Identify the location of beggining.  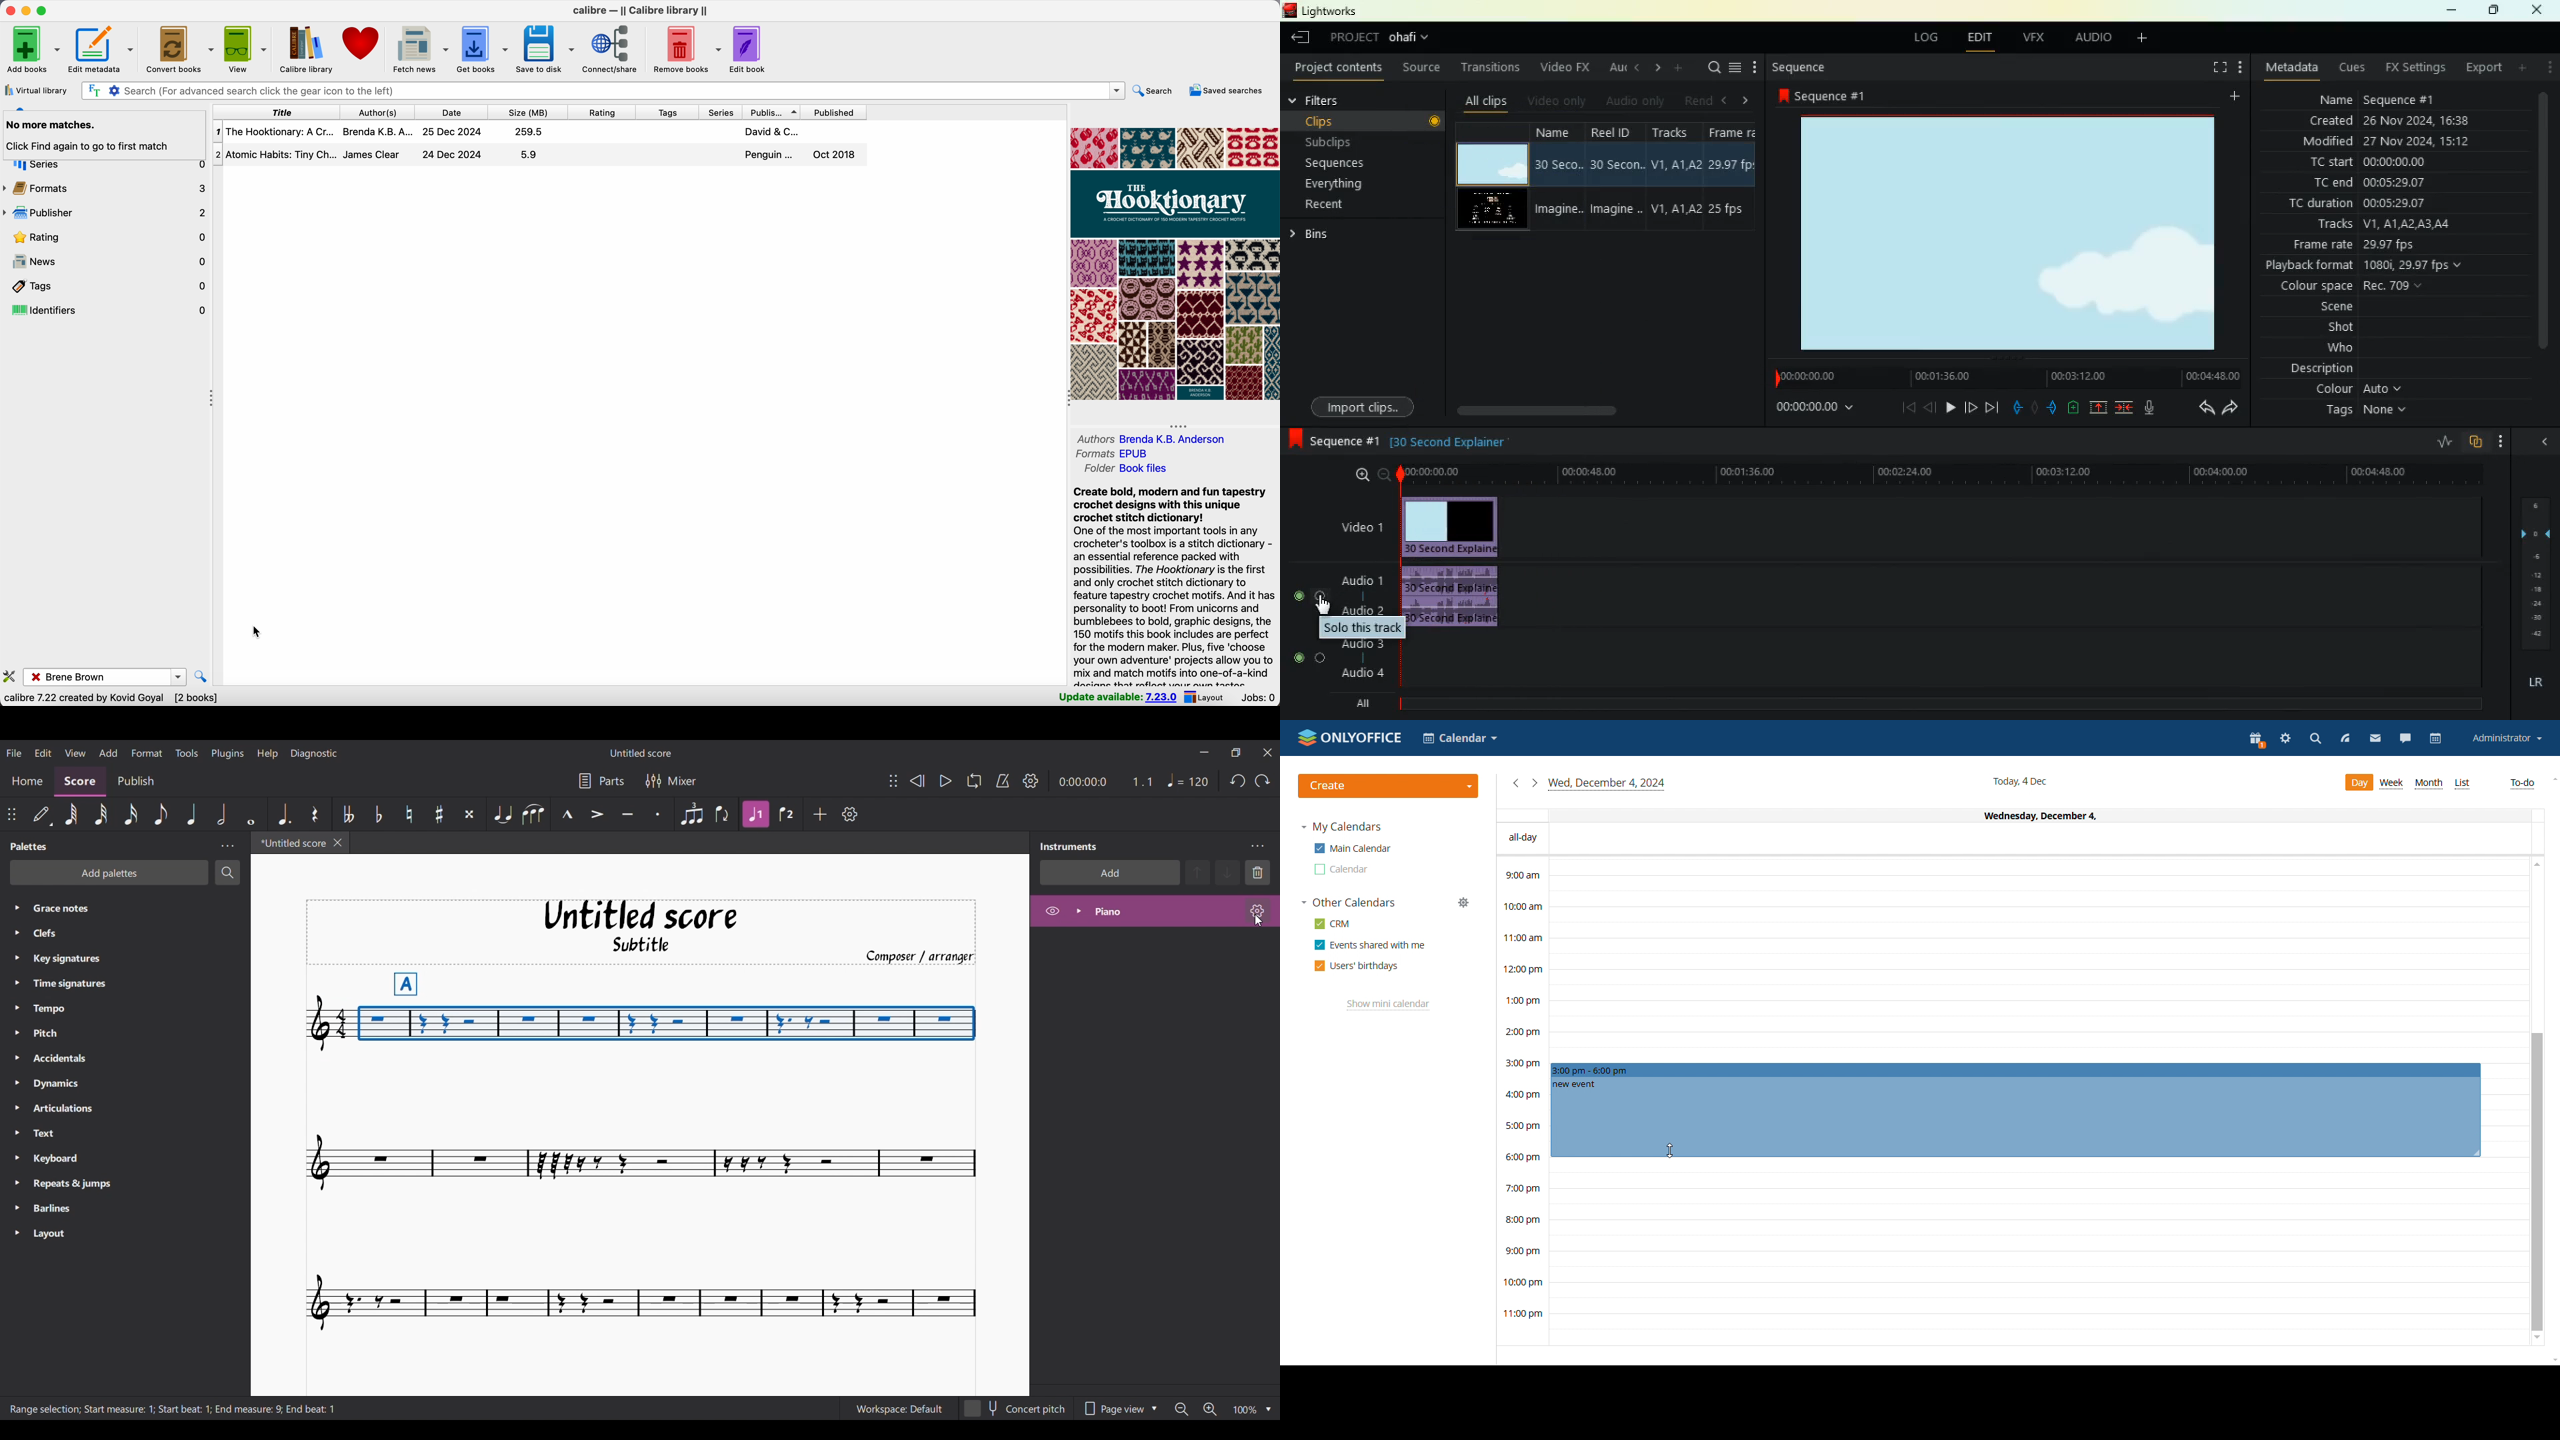
(1908, 408).